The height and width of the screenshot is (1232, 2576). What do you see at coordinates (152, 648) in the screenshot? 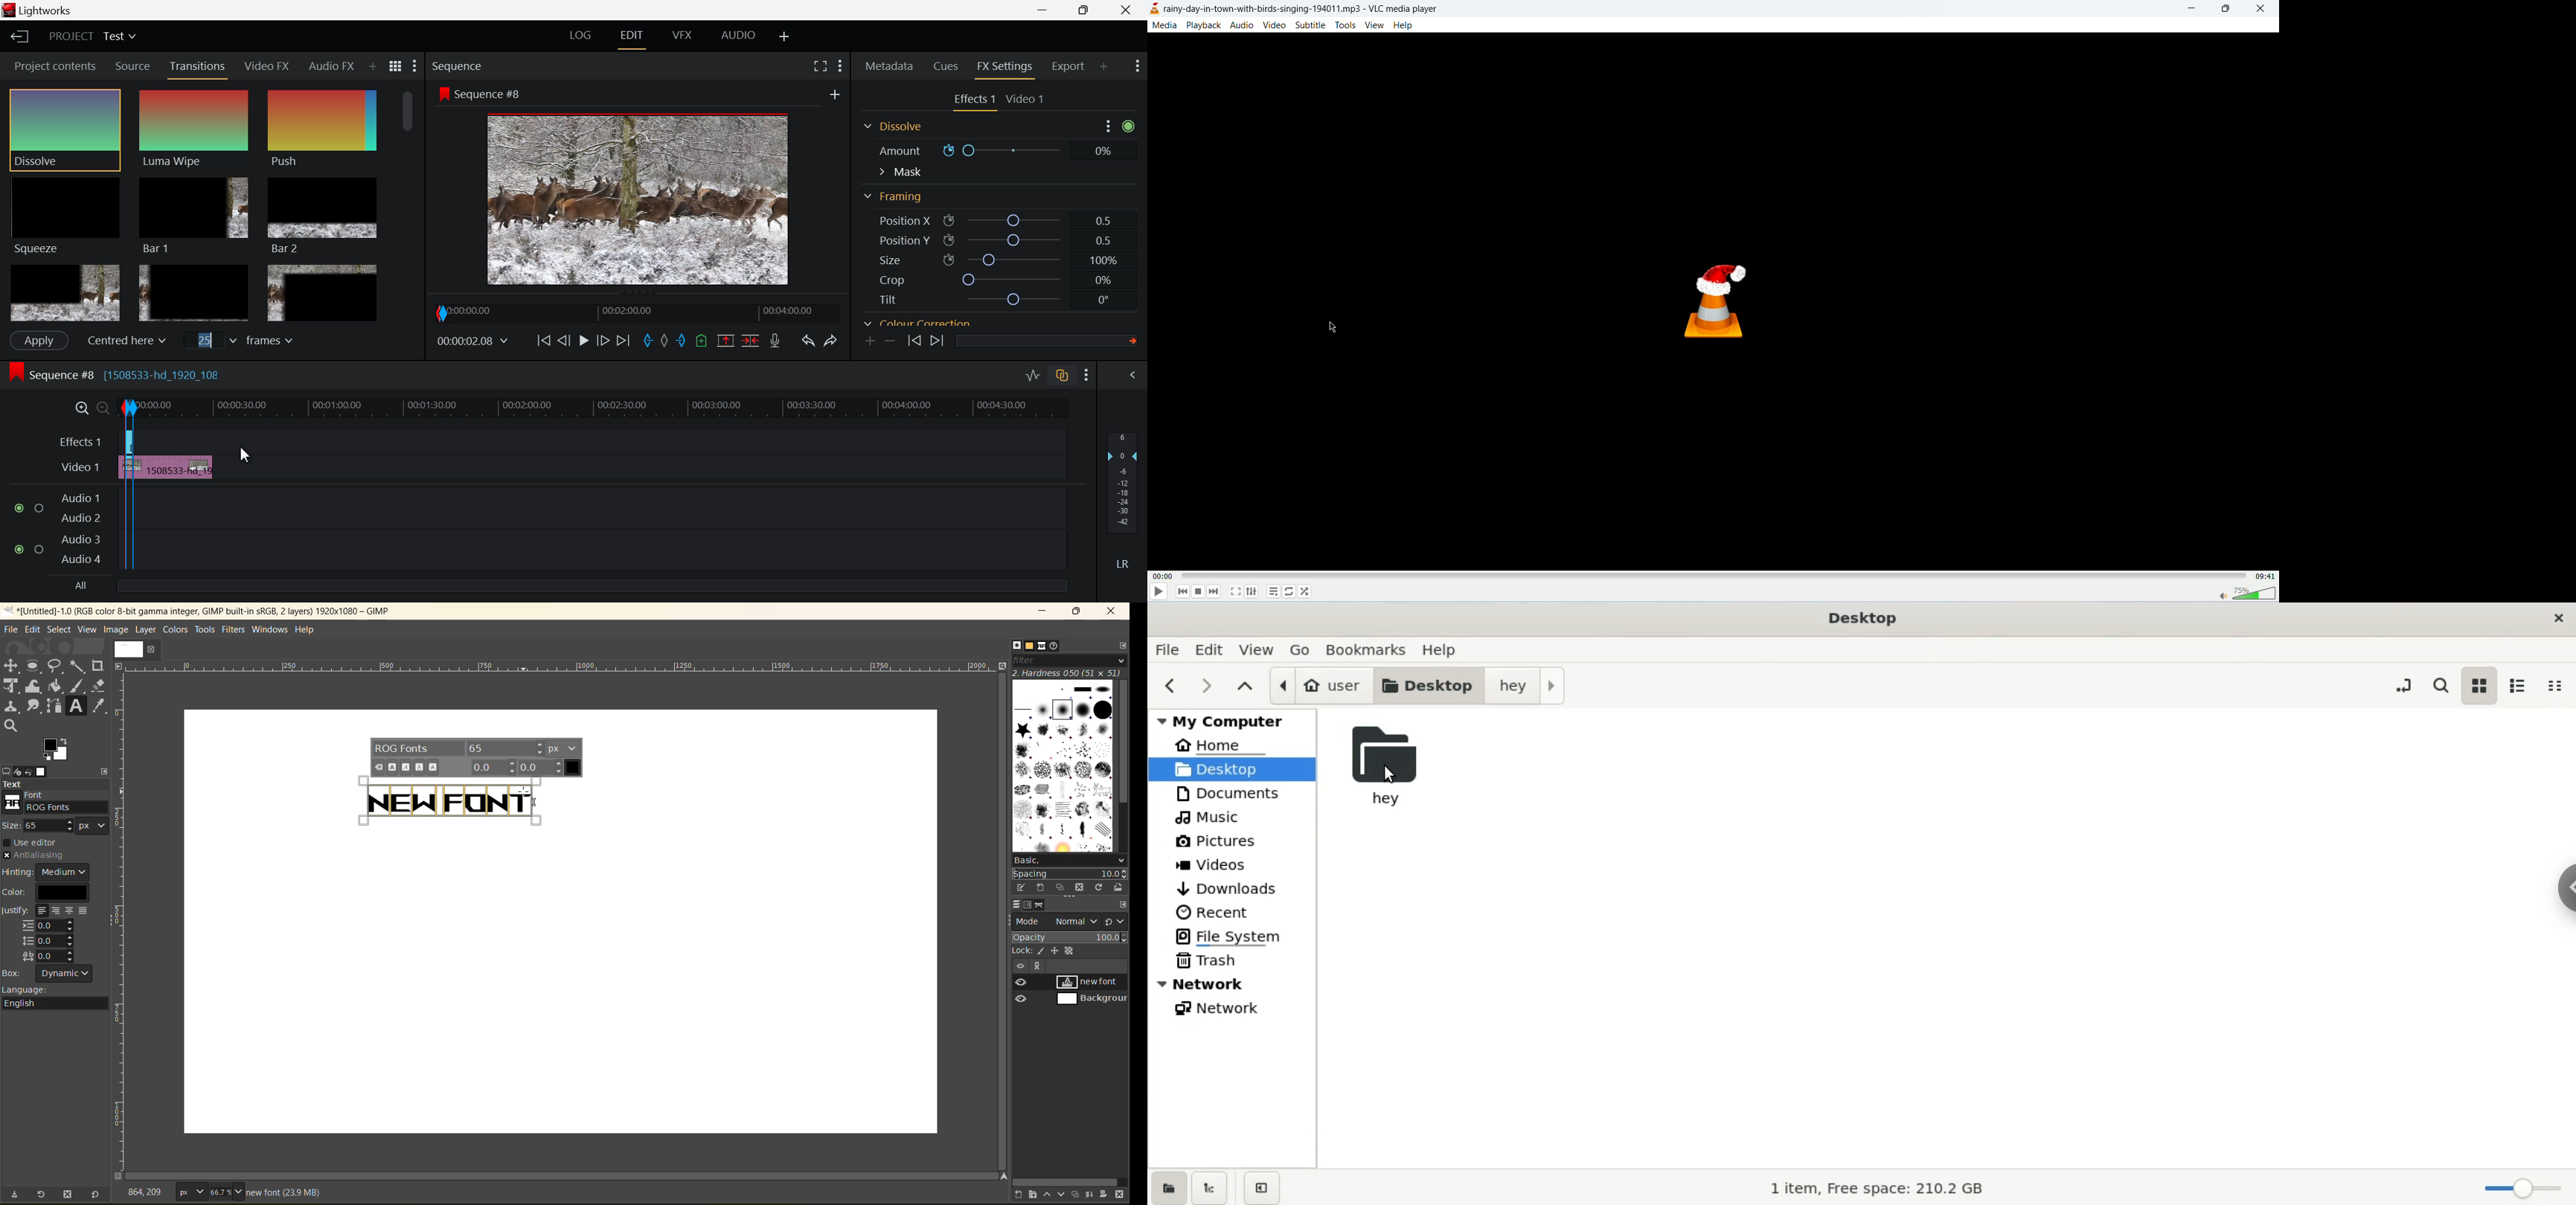
I see `close` at bounding box center [152, 648].